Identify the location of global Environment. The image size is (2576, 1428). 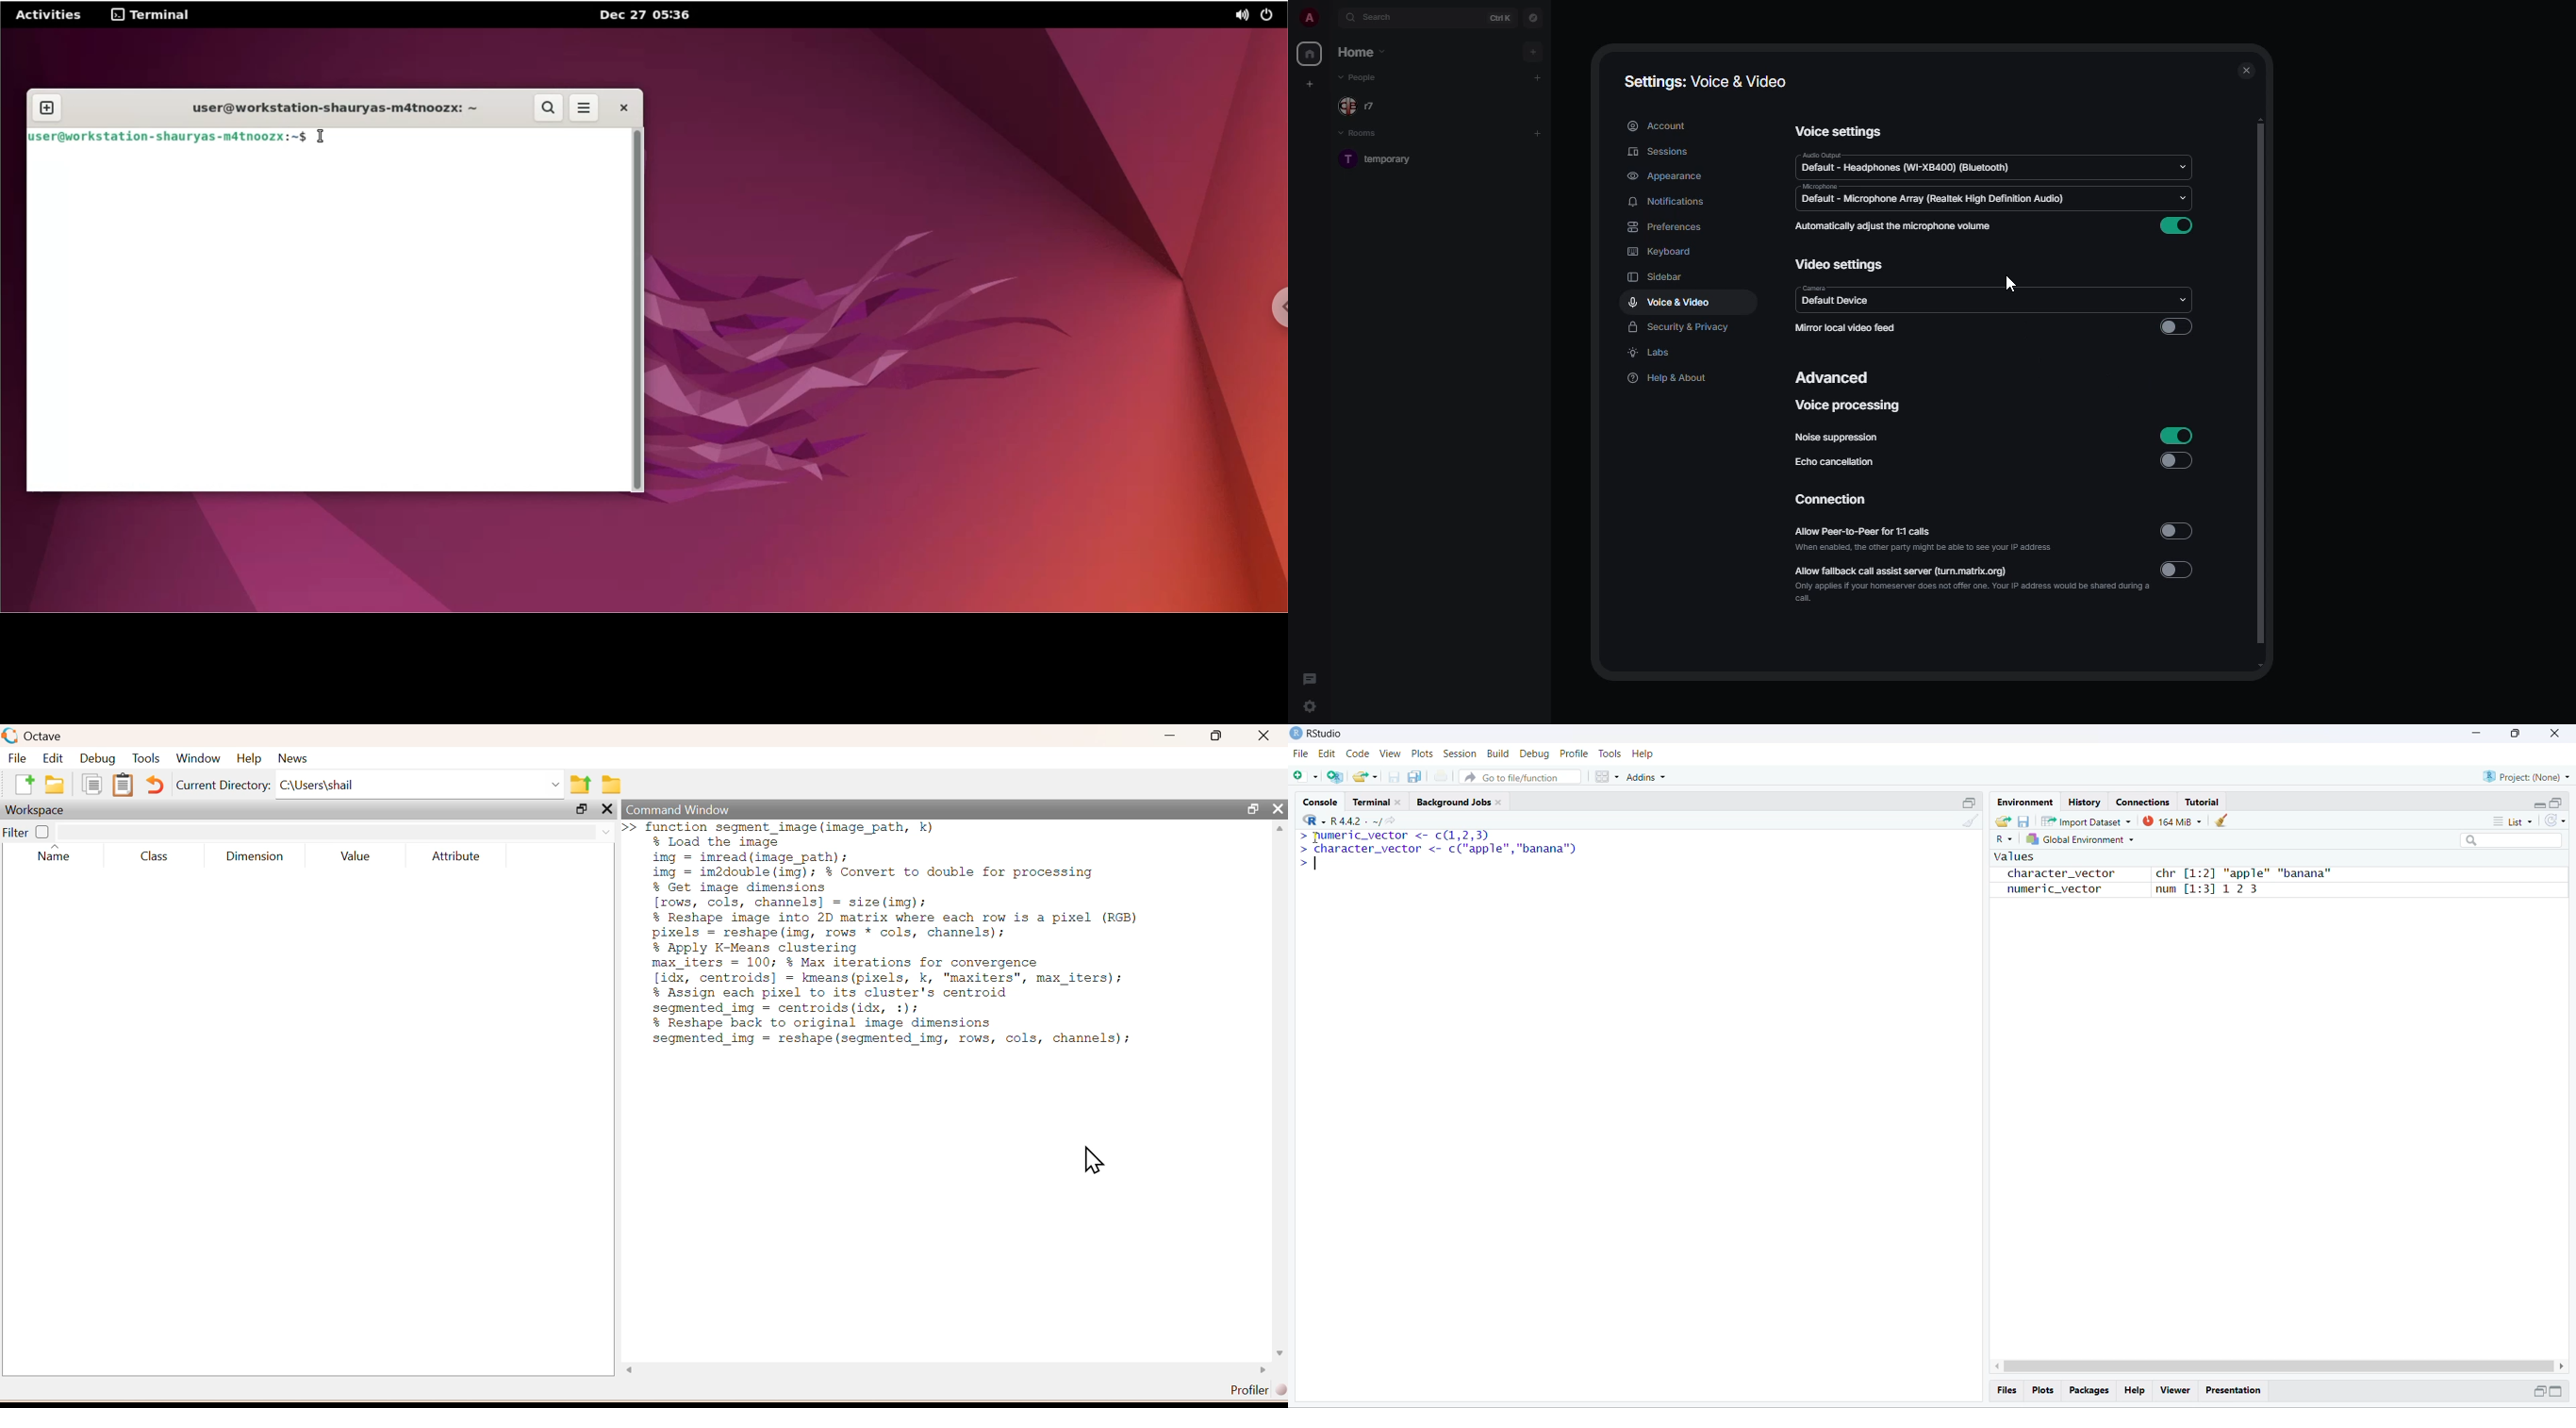
(2080, 840).